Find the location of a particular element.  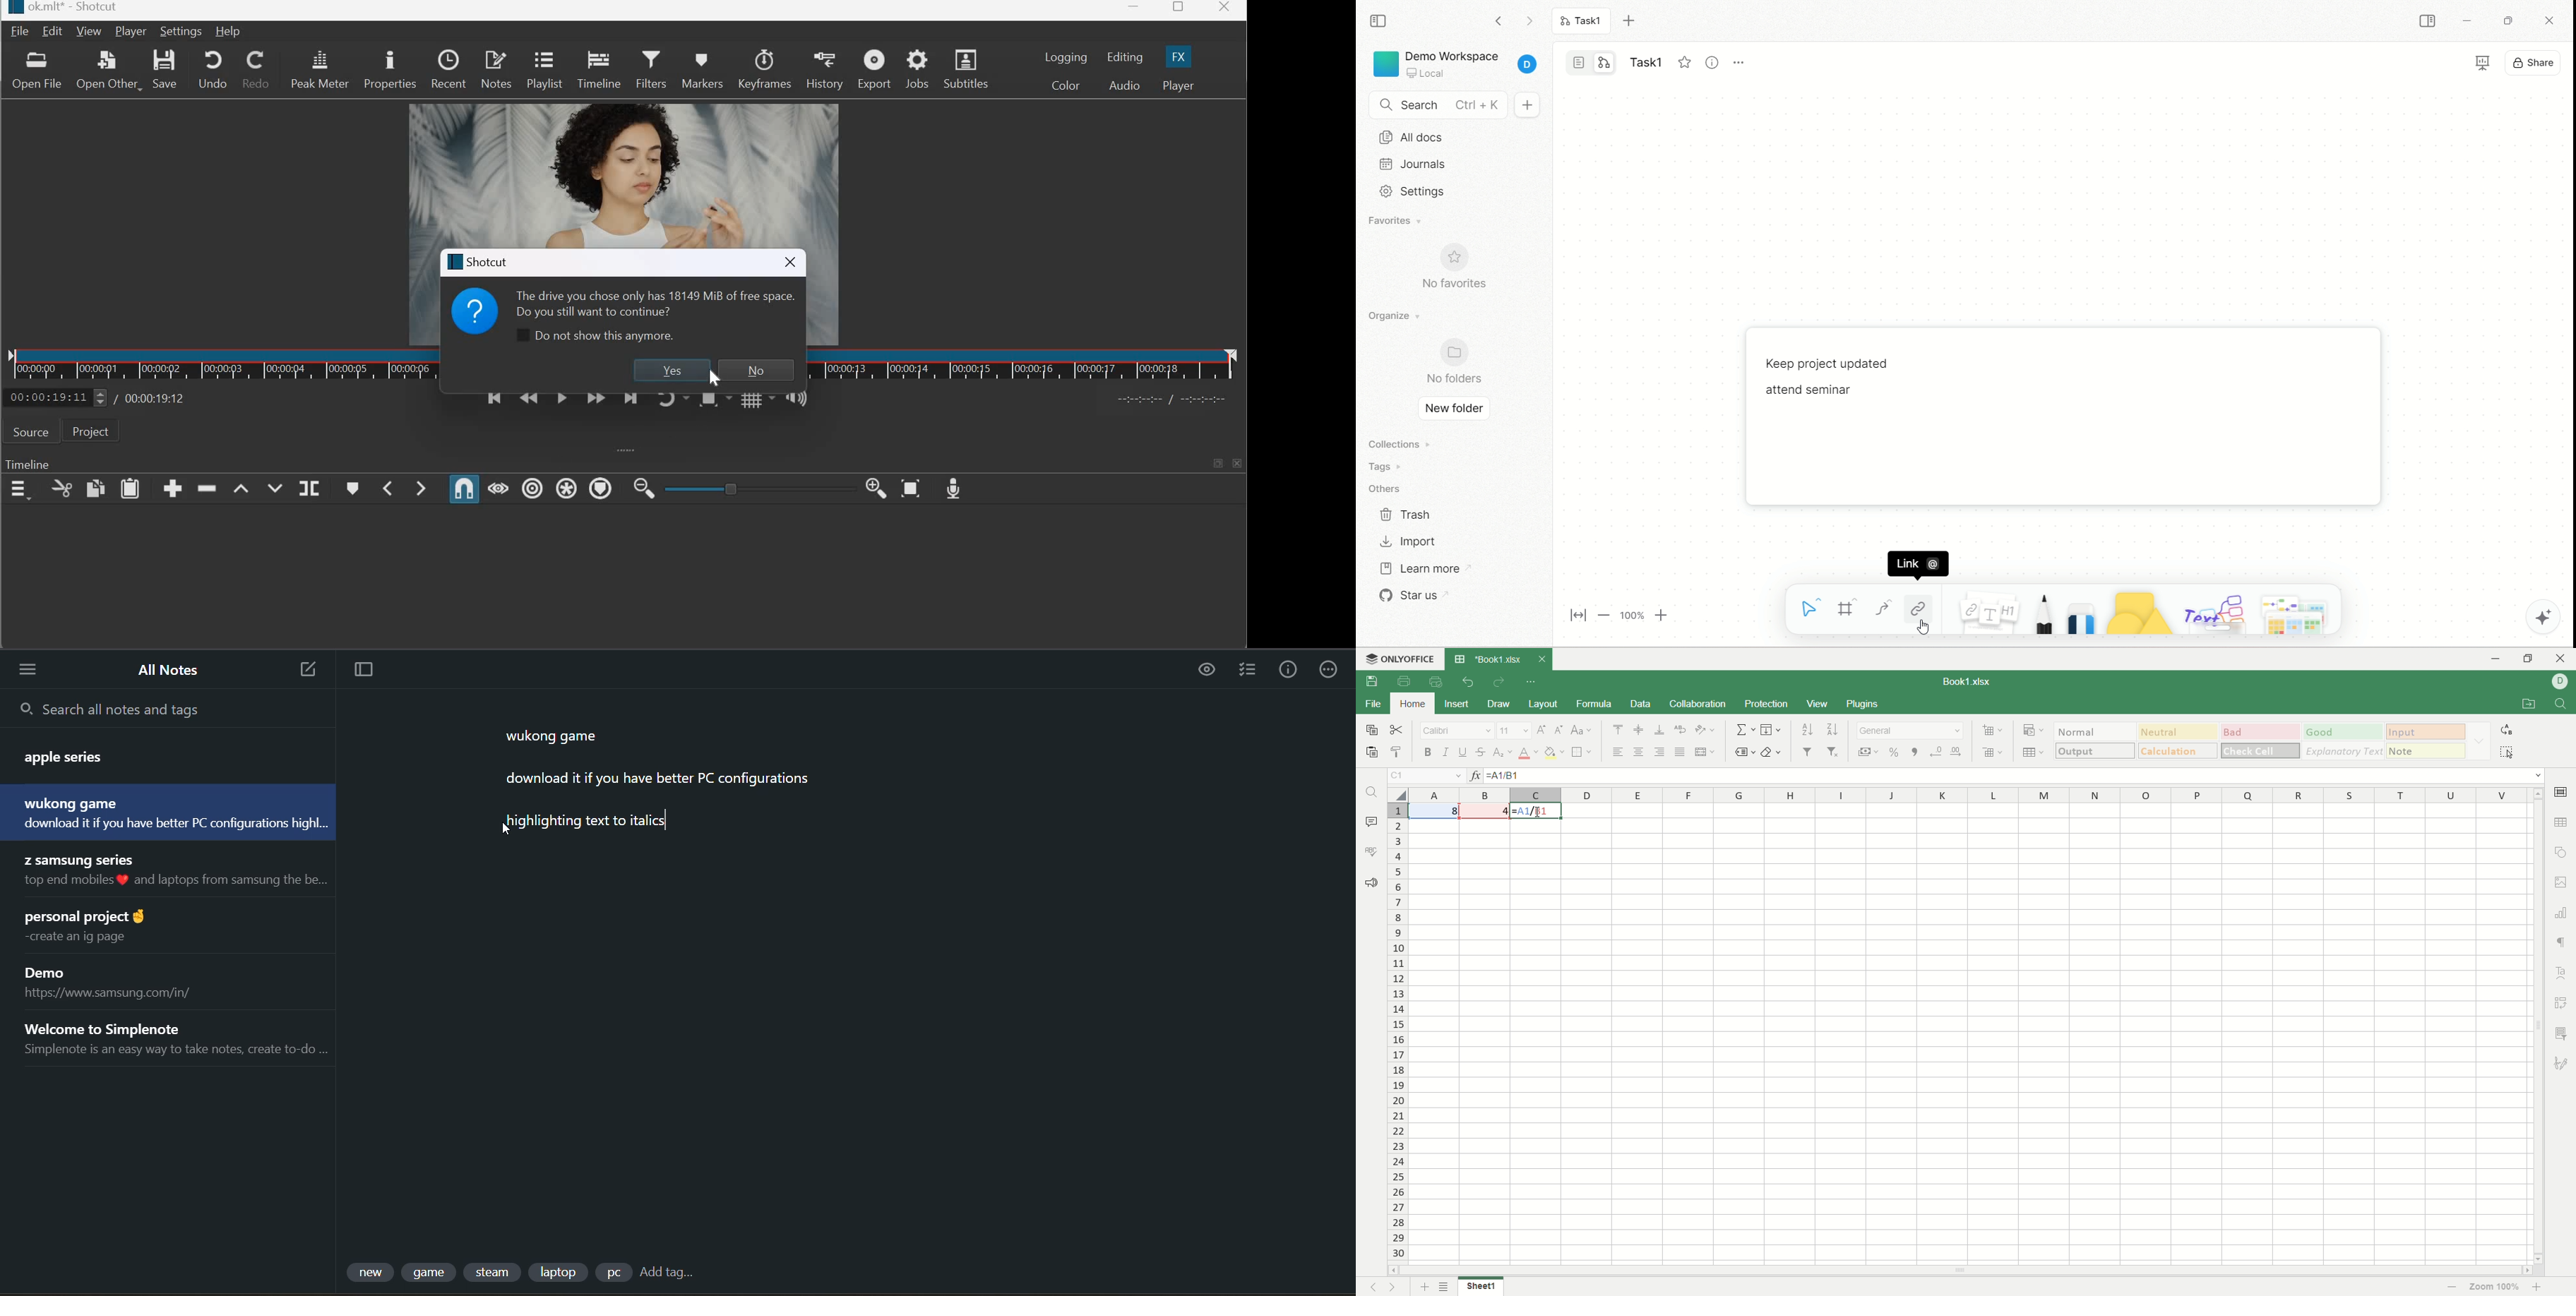

tag 3 is located at coordinates (494, 1273).